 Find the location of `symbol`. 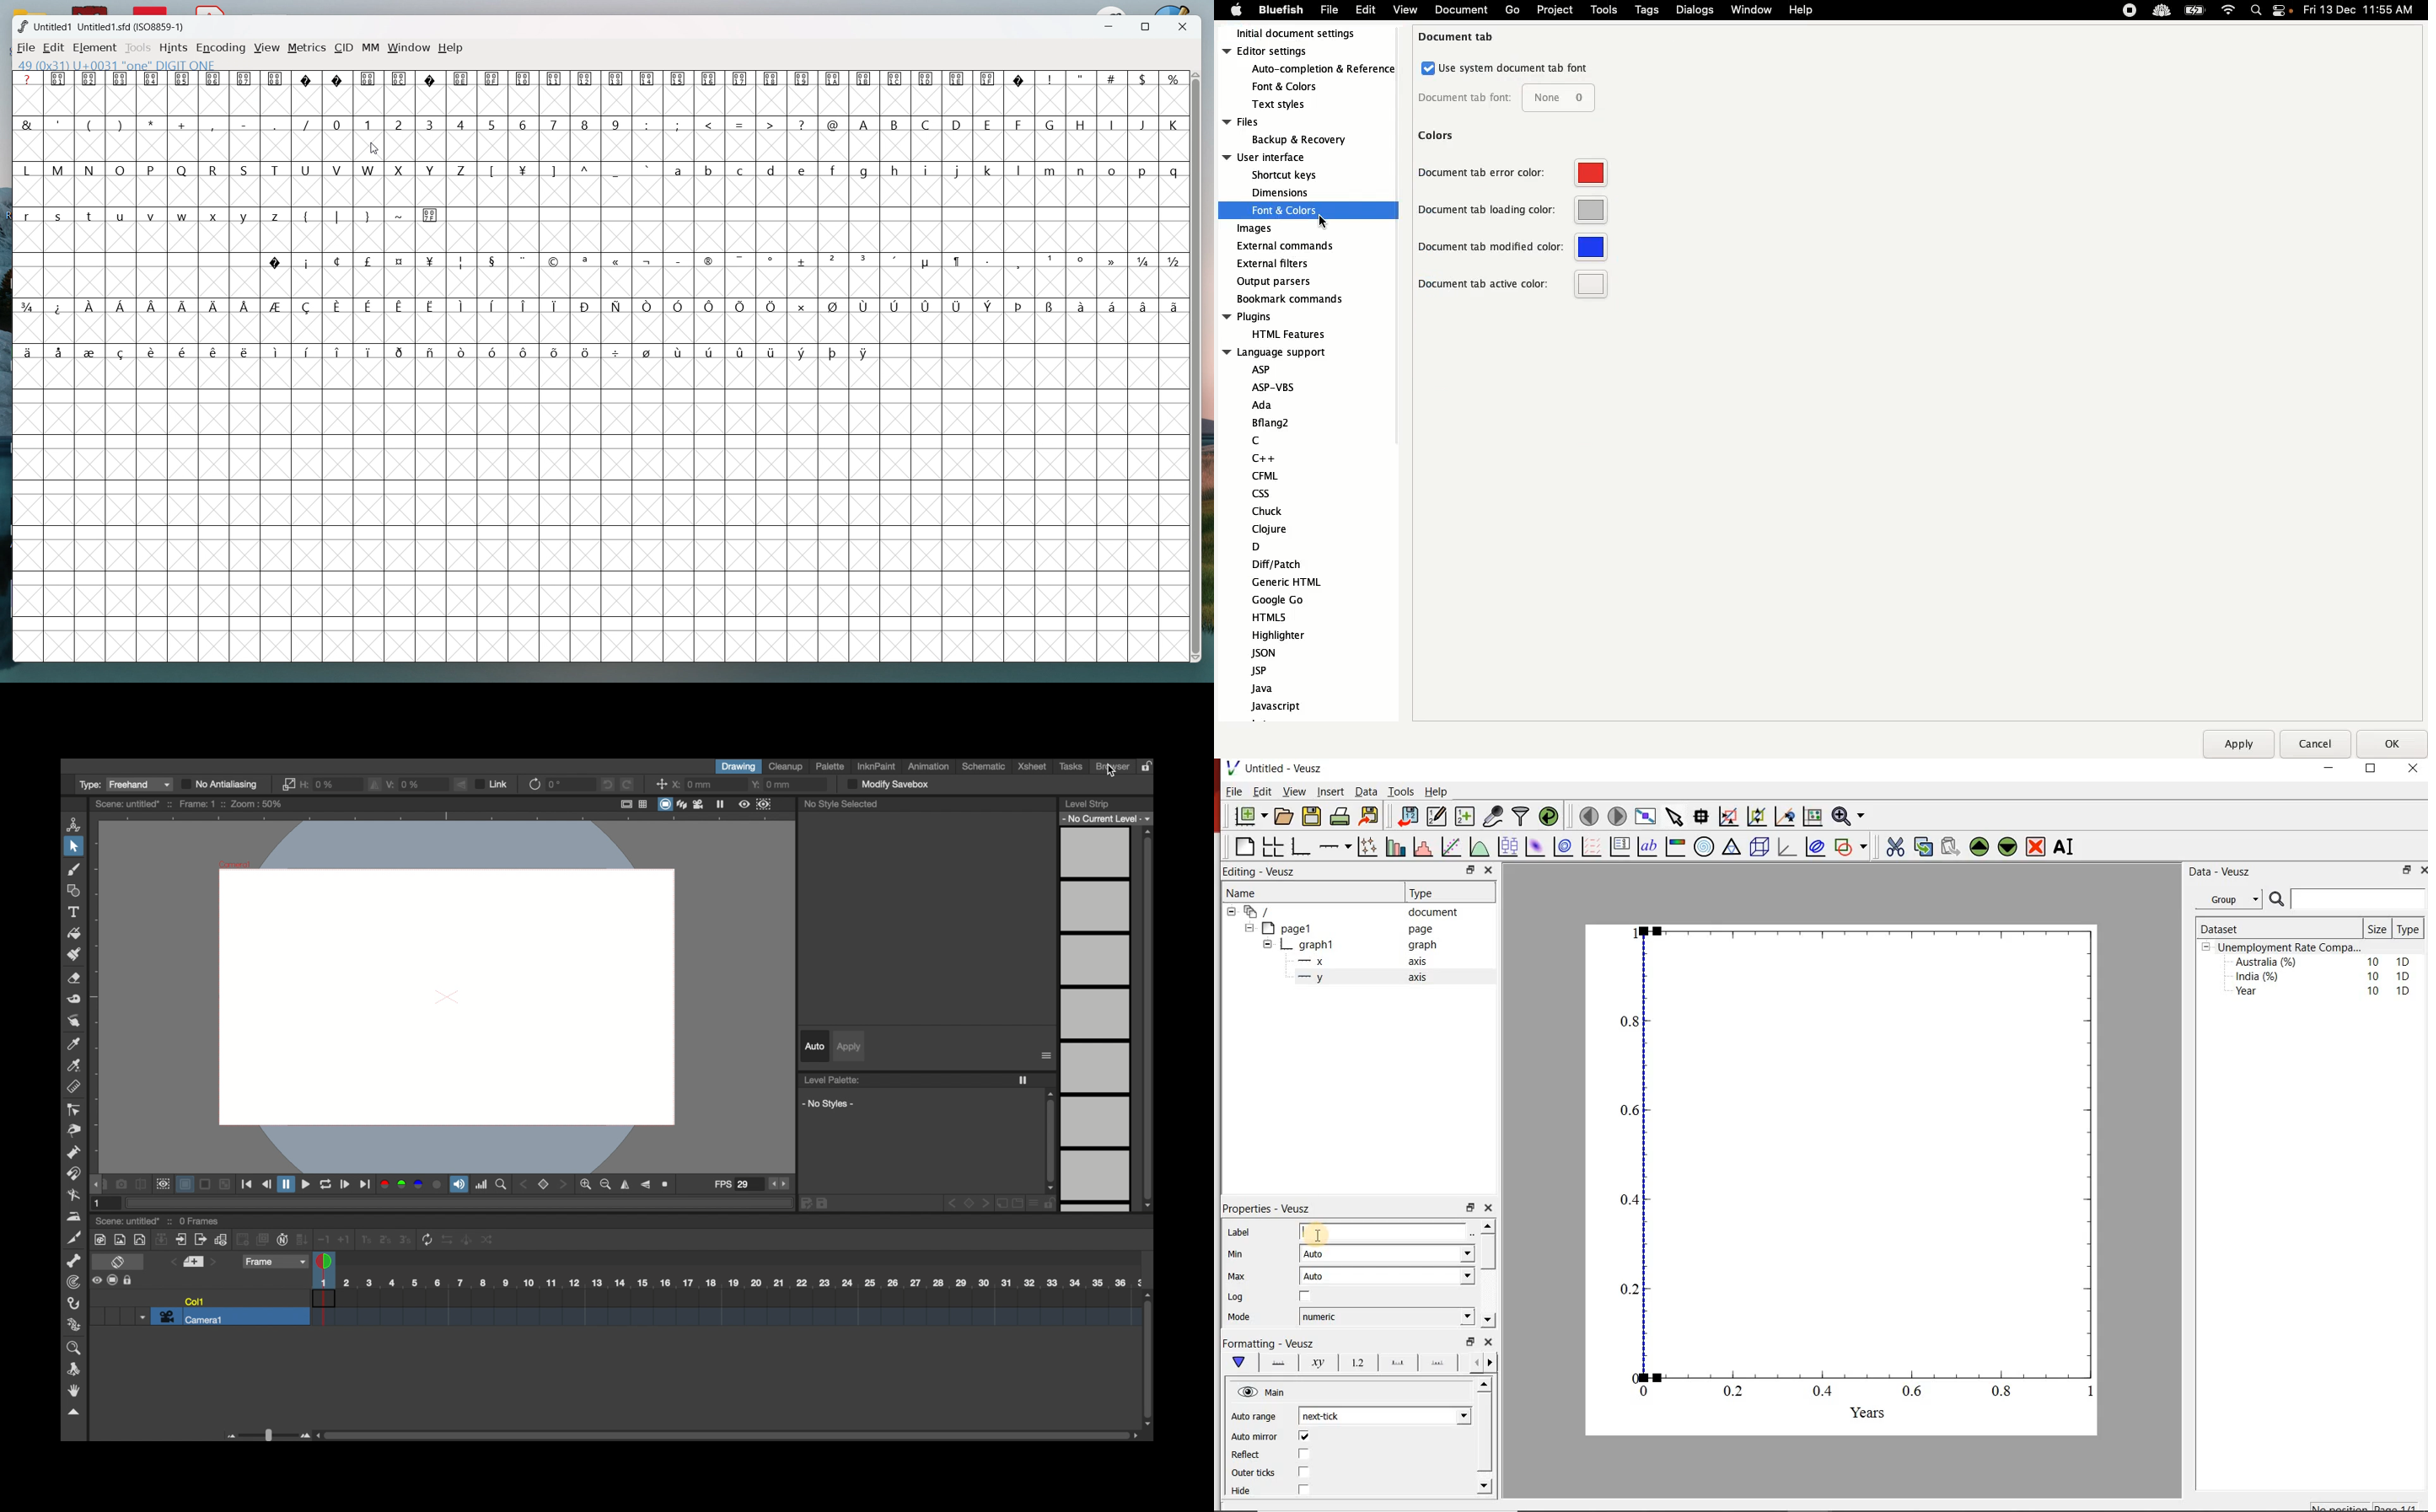

symbol is located at coordinates (402, 351).